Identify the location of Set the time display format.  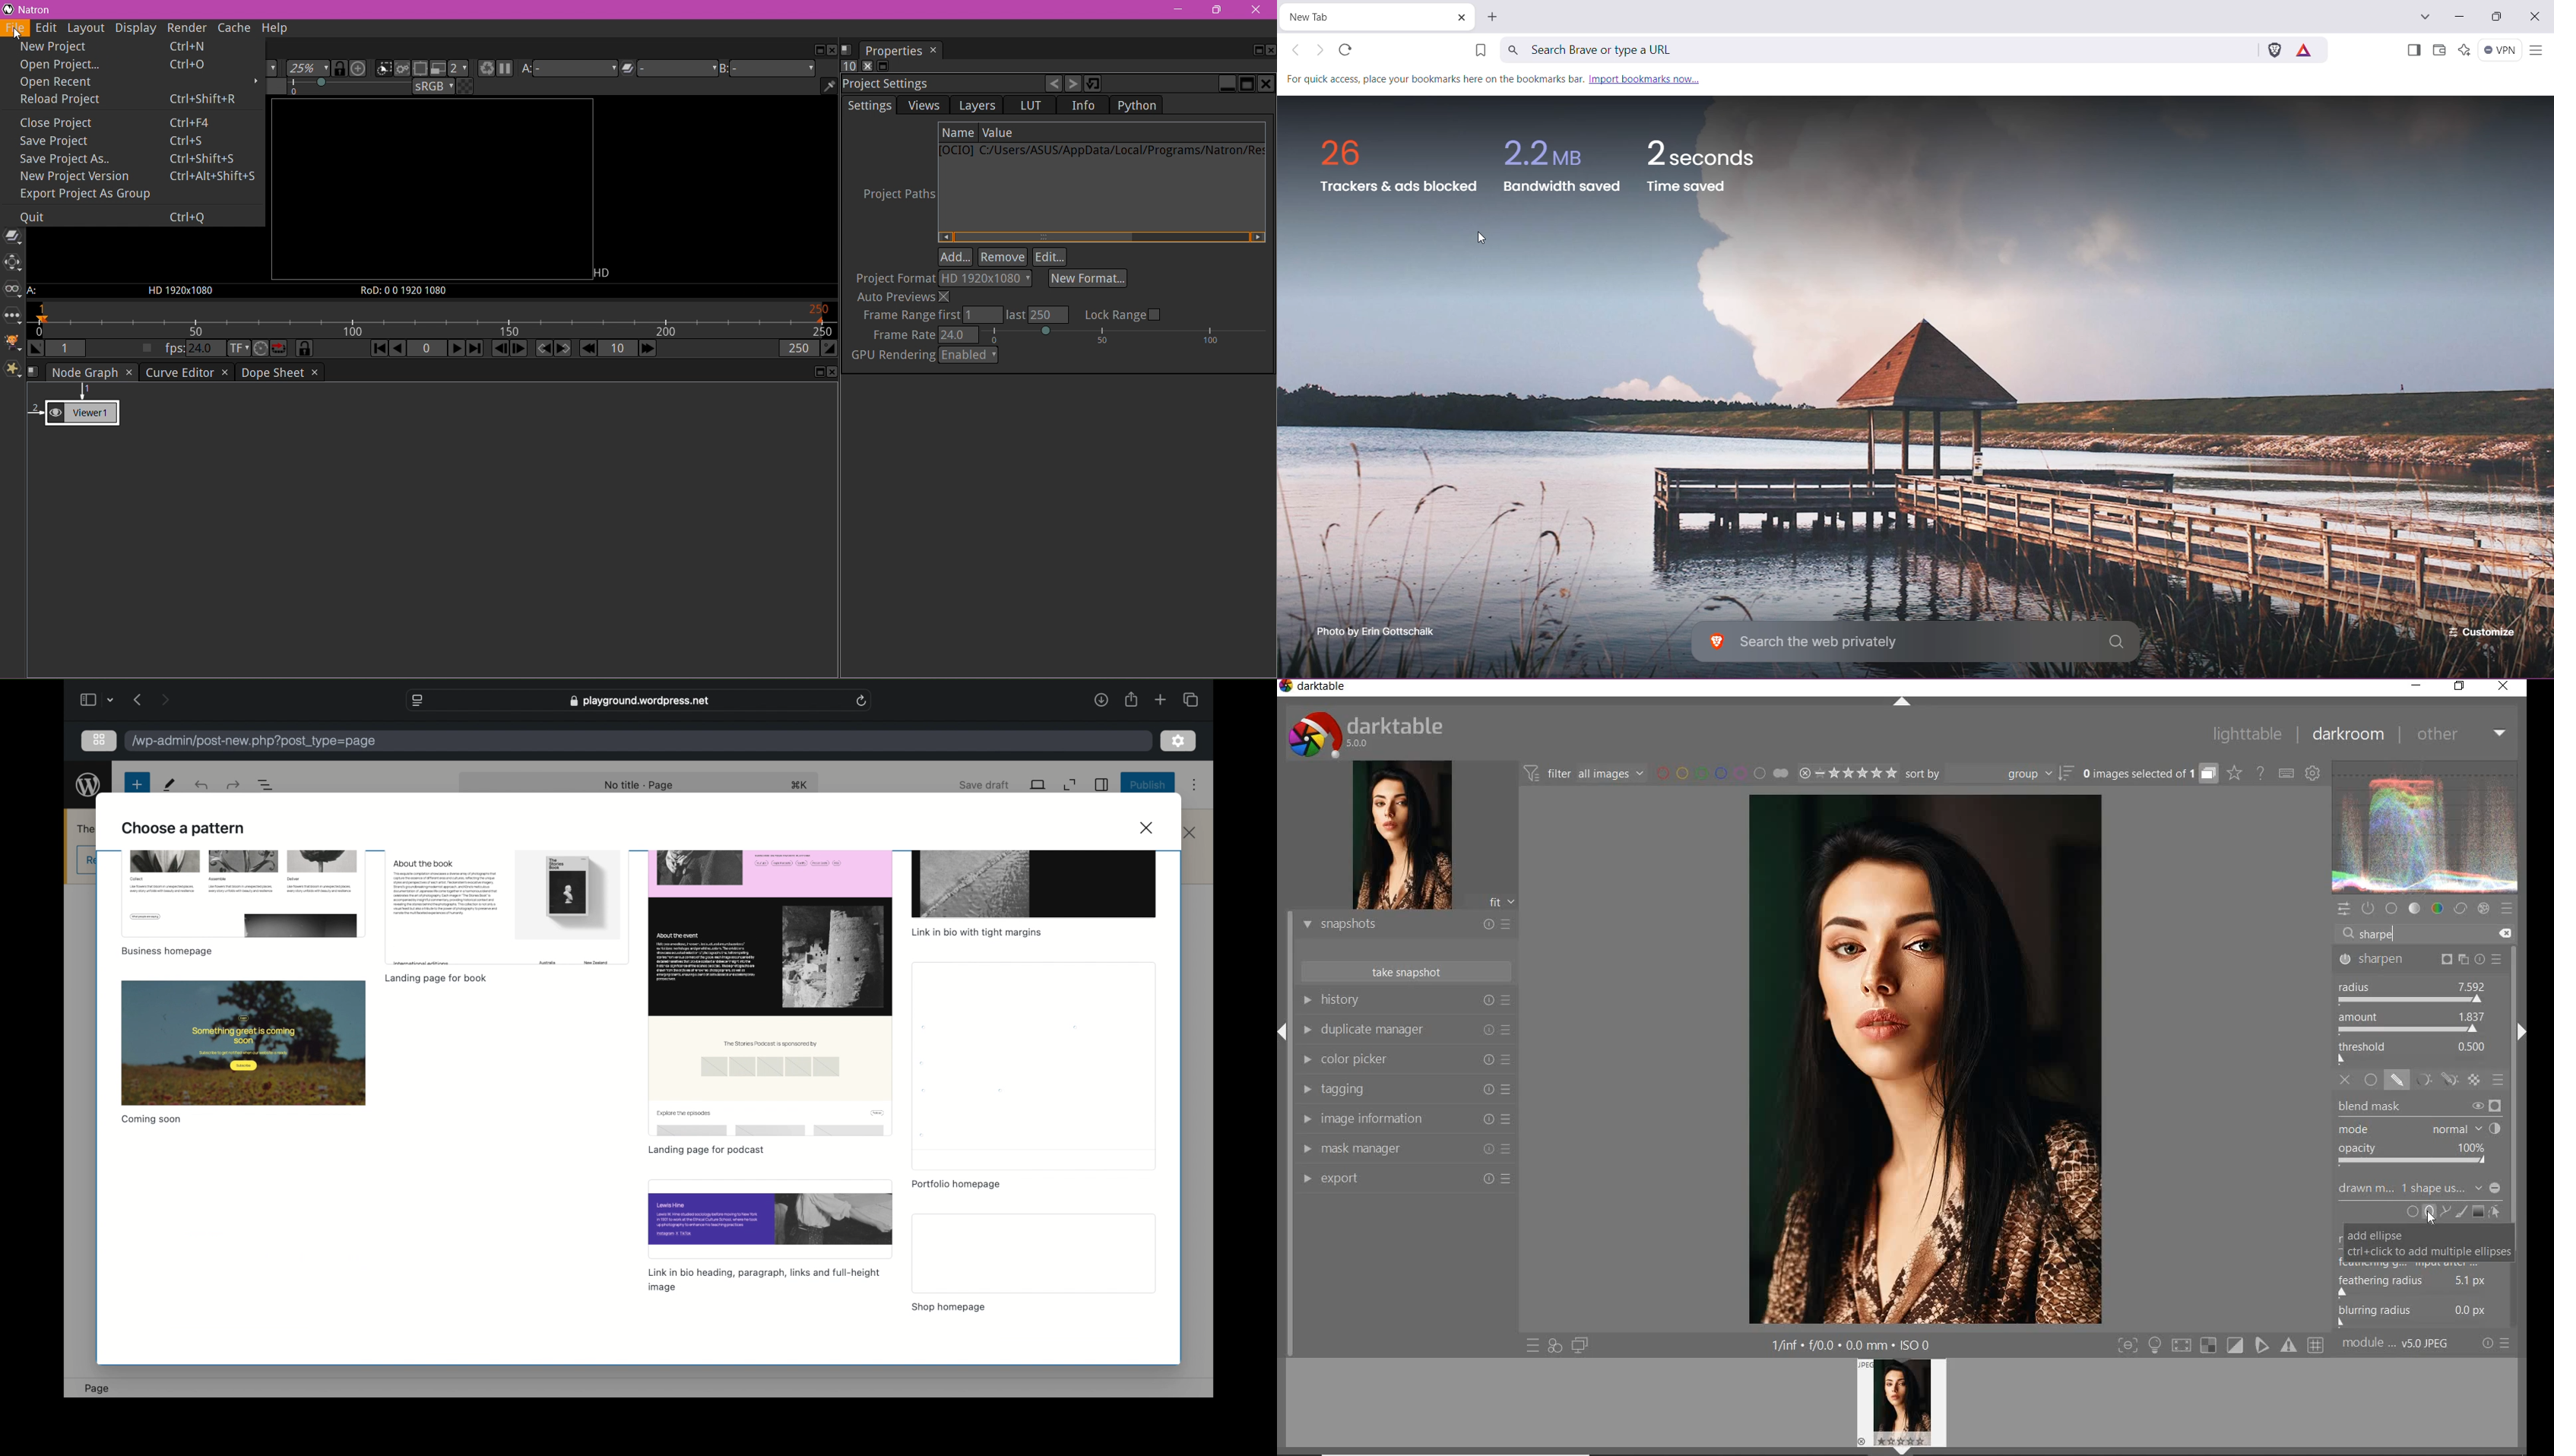
(239, 350).